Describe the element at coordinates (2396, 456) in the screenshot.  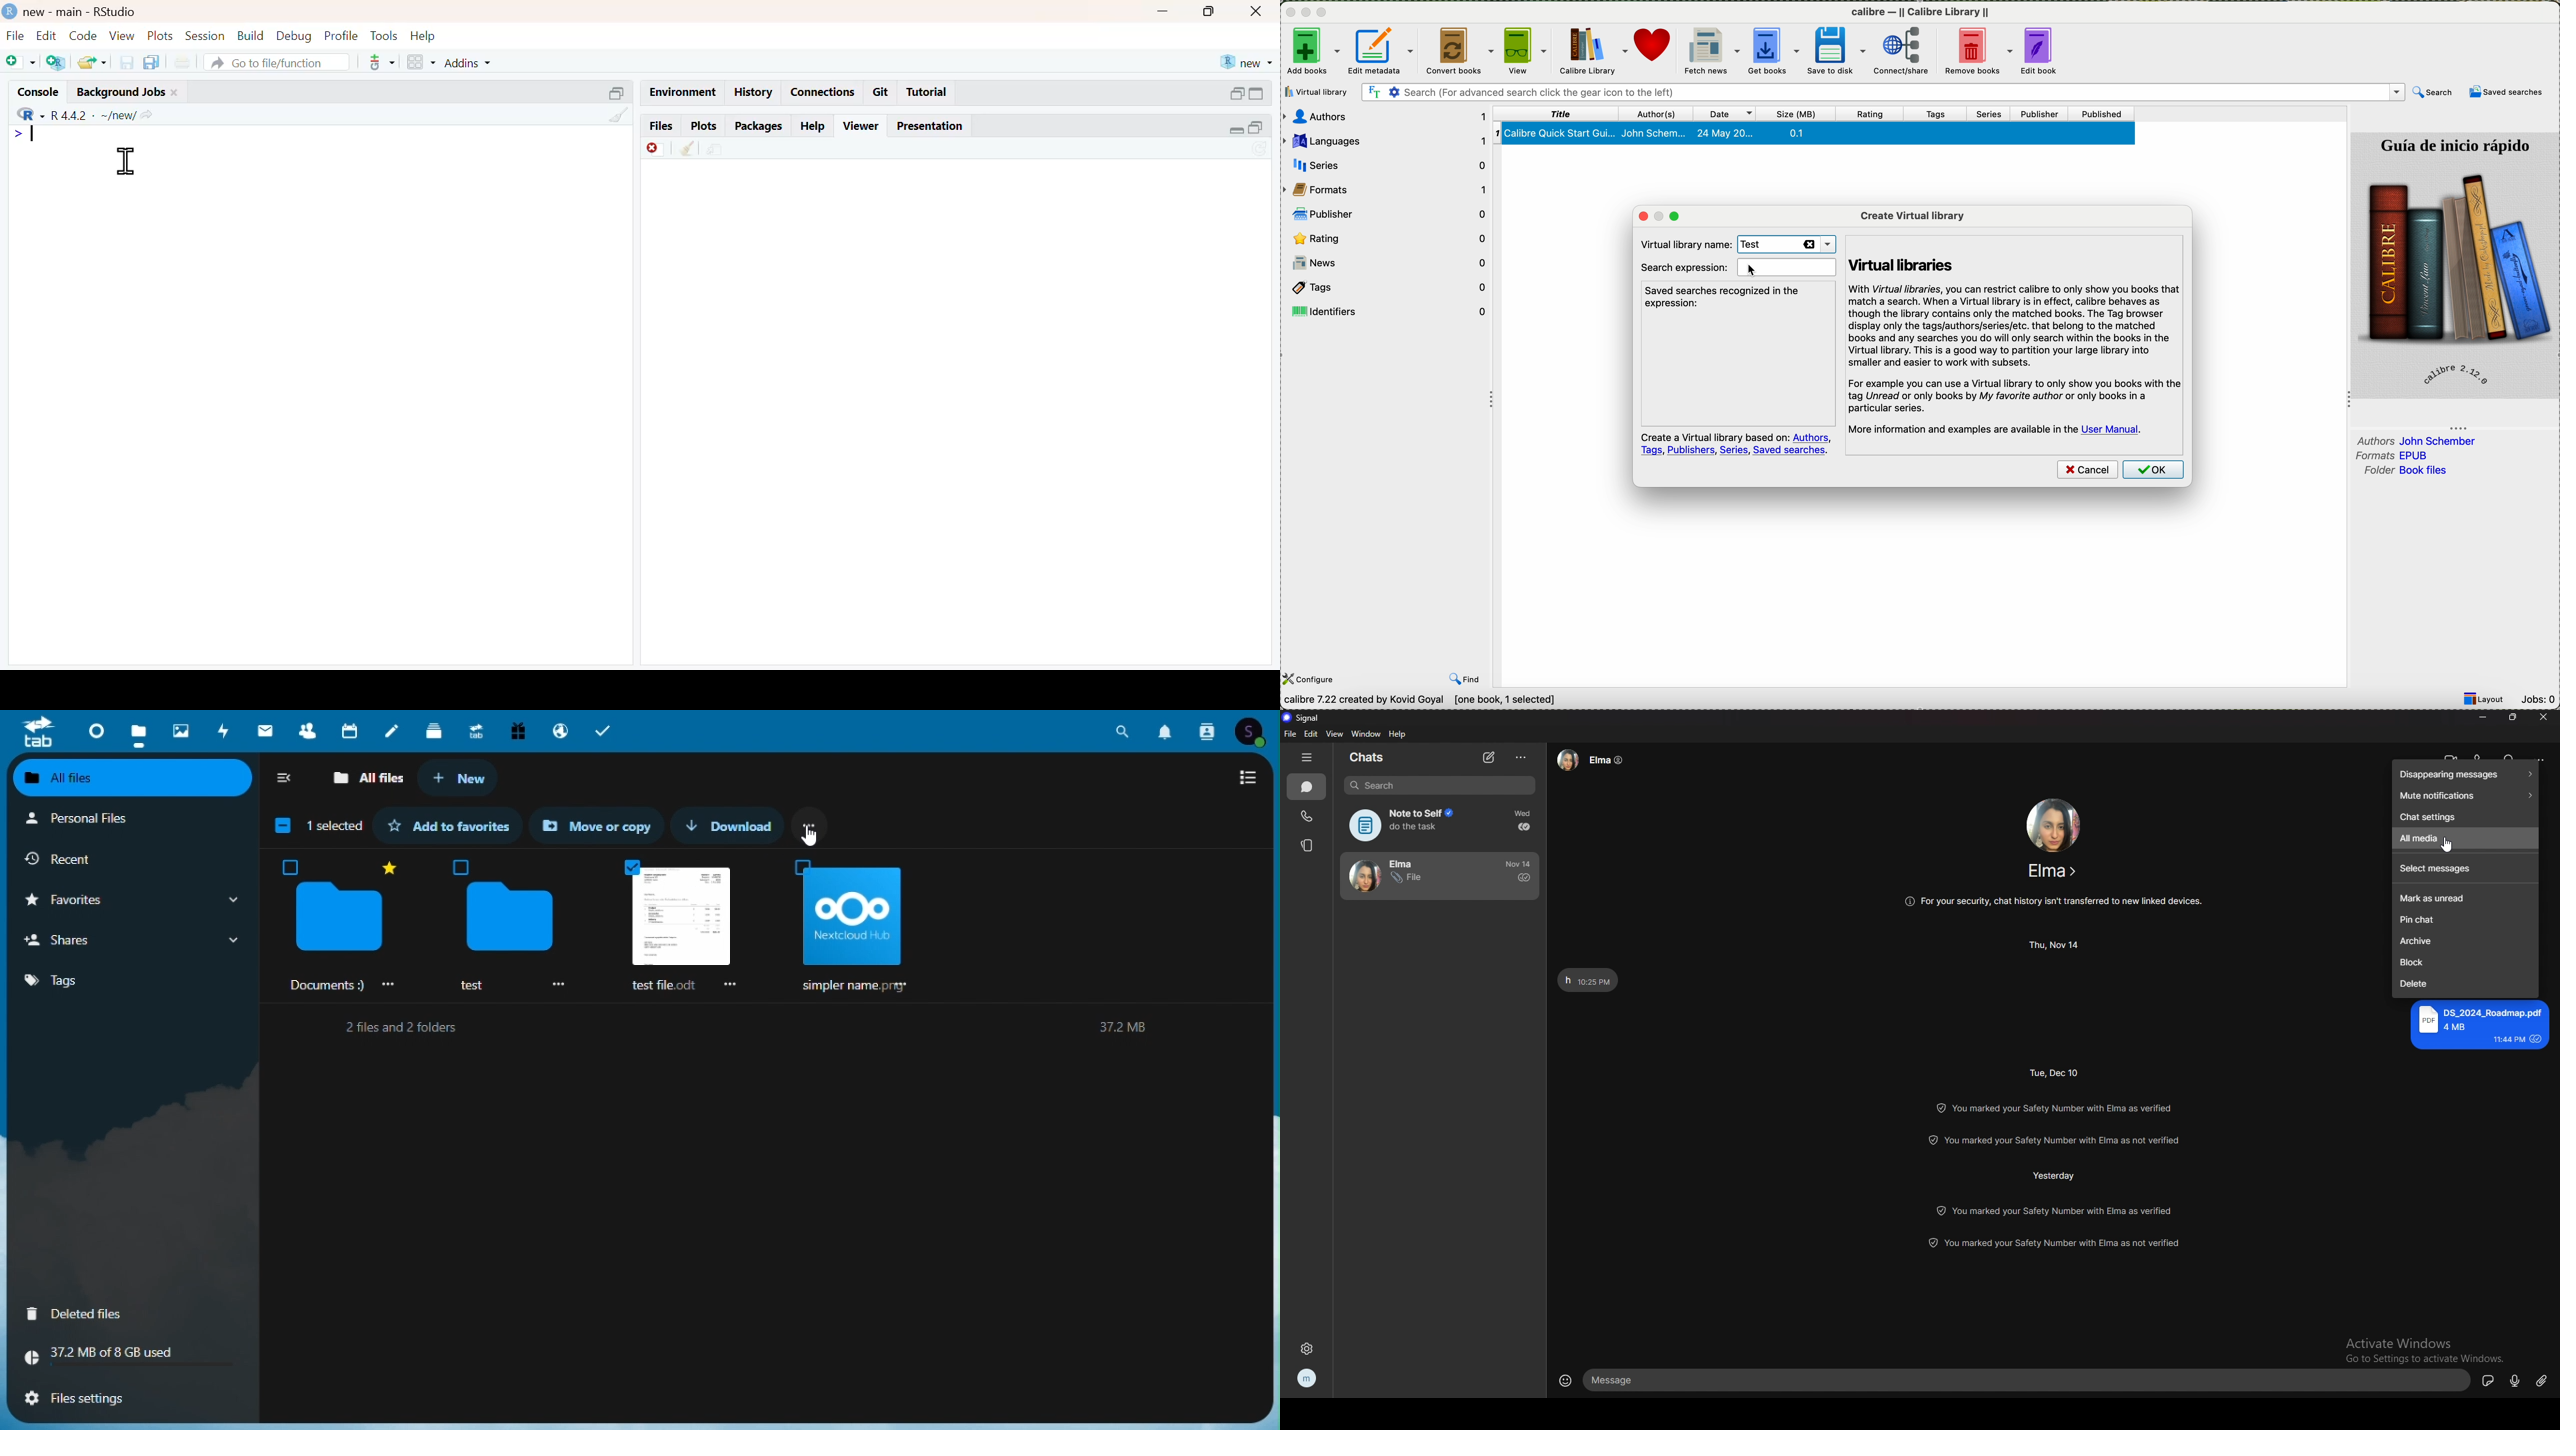
I see `formats` at that location.